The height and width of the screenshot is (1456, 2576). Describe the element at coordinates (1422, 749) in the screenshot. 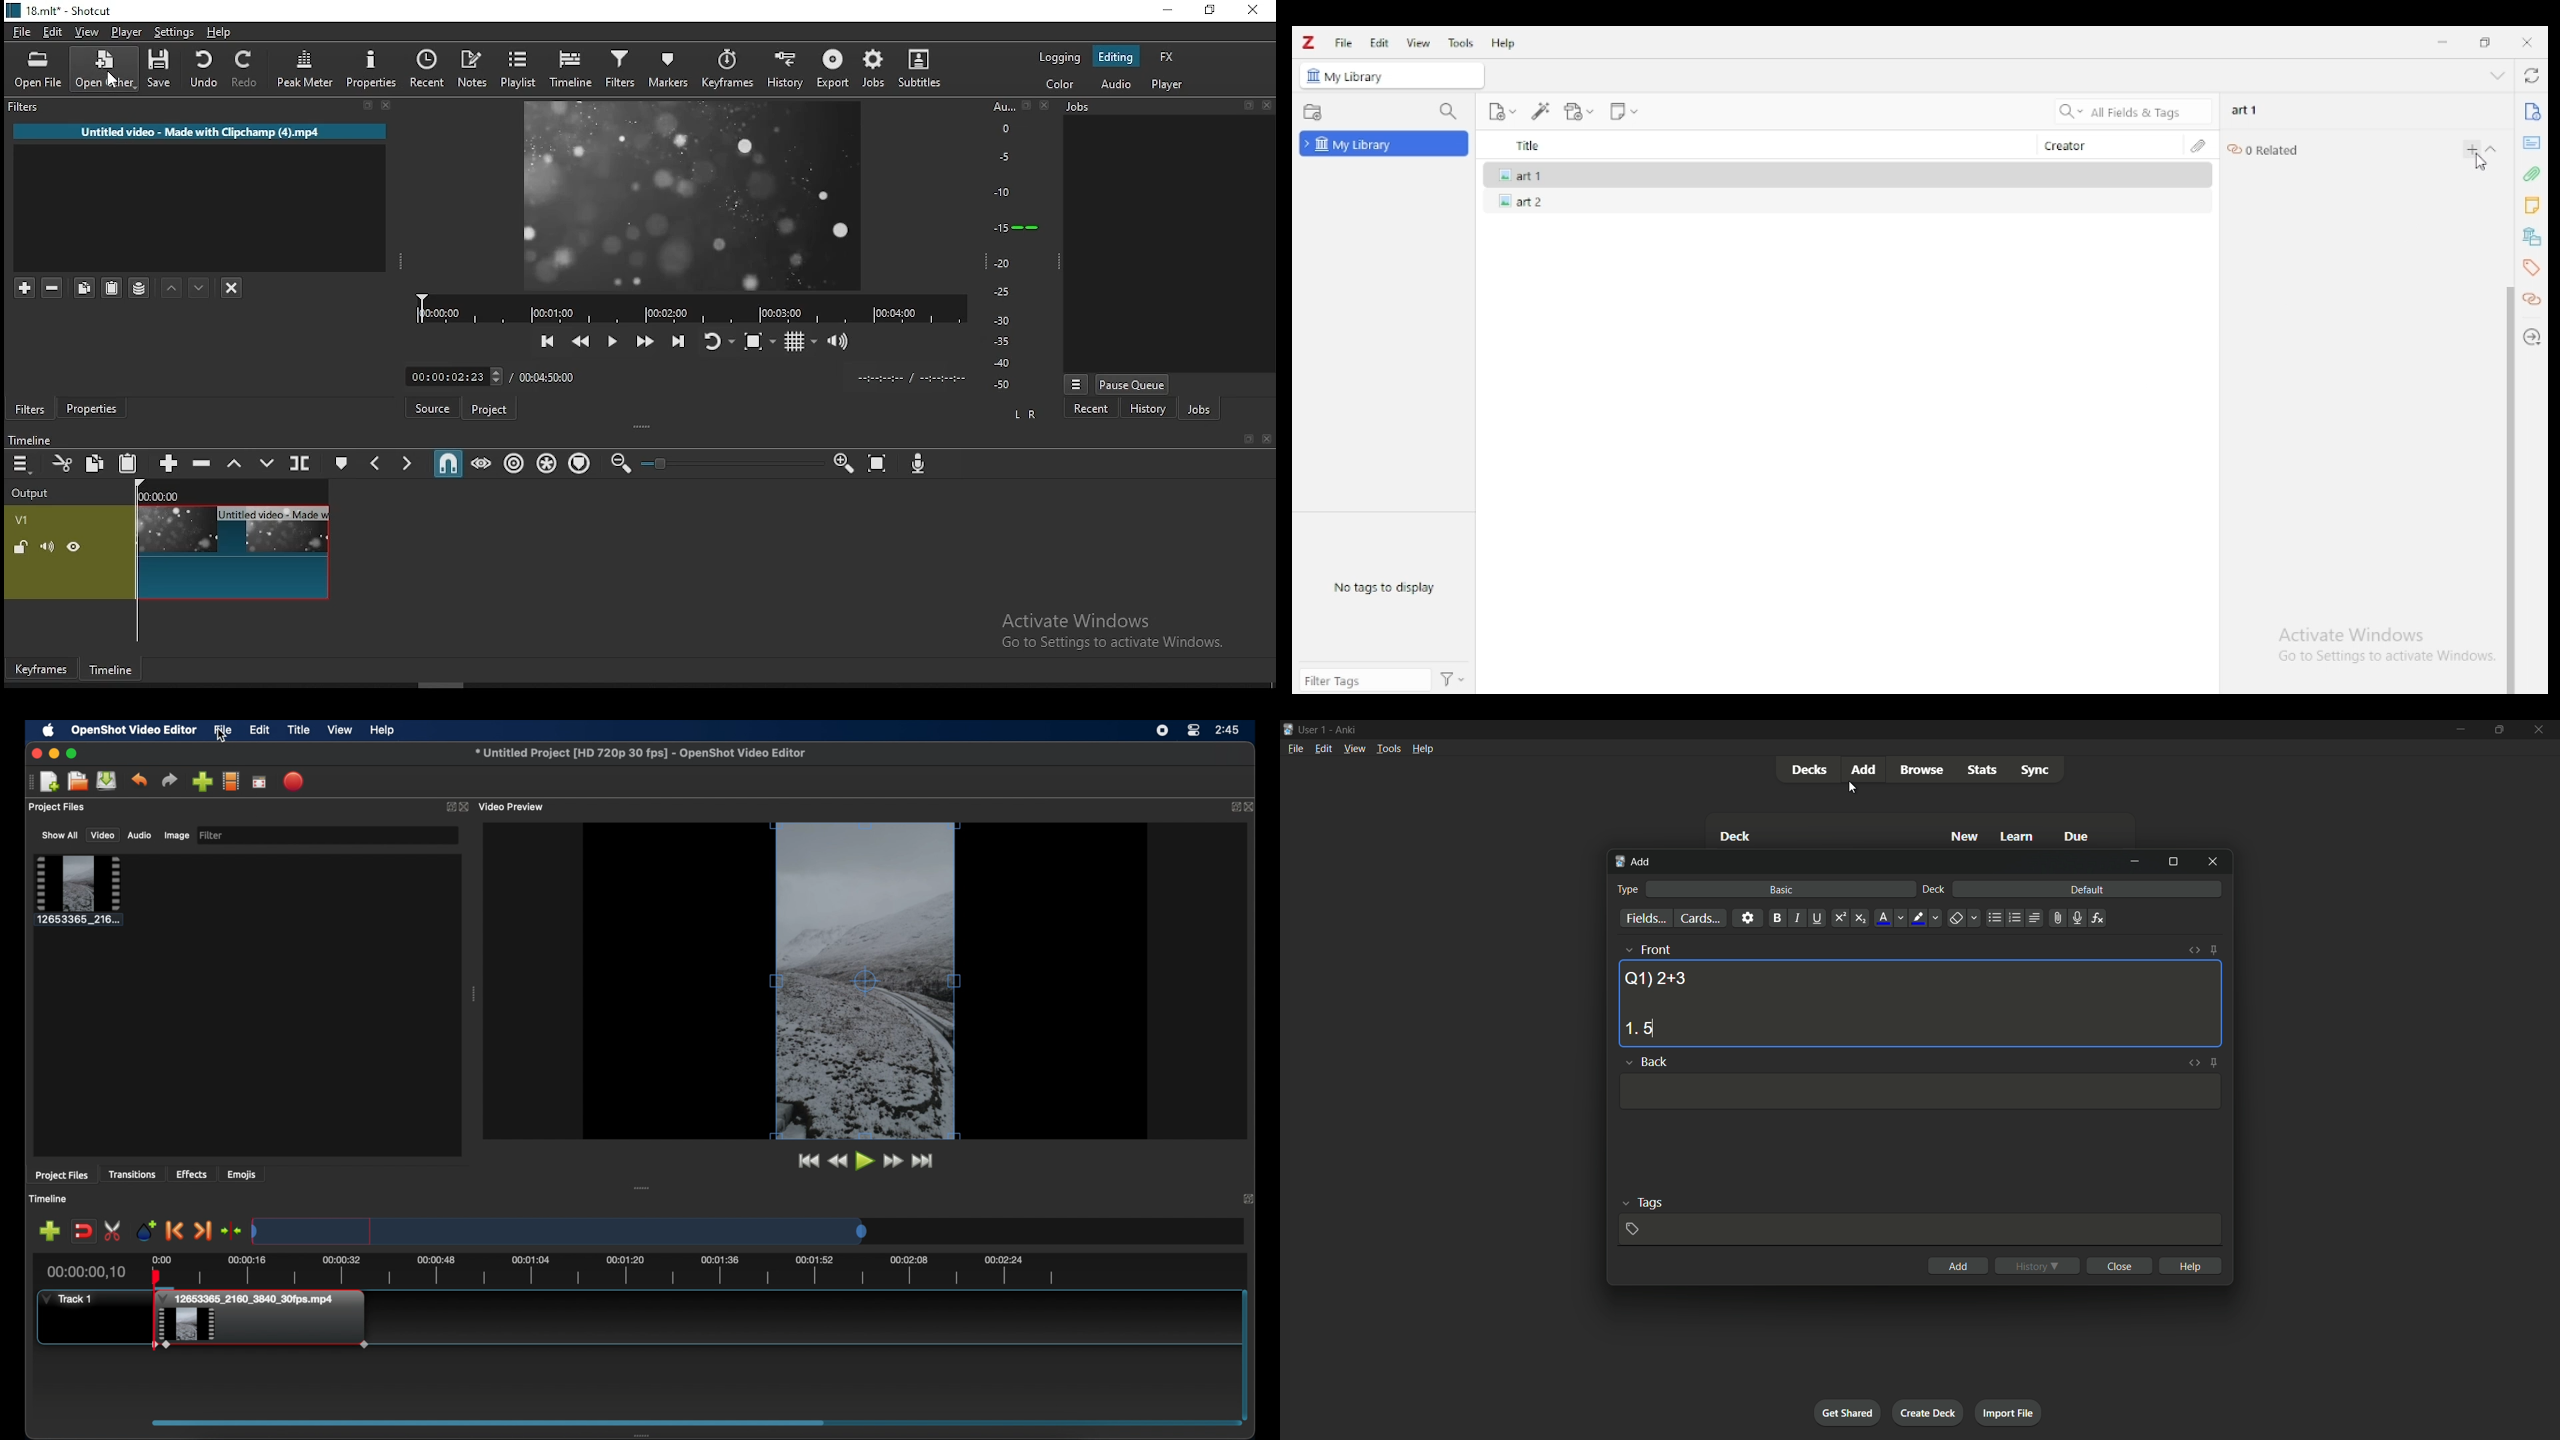

I see `help menu` at that location.